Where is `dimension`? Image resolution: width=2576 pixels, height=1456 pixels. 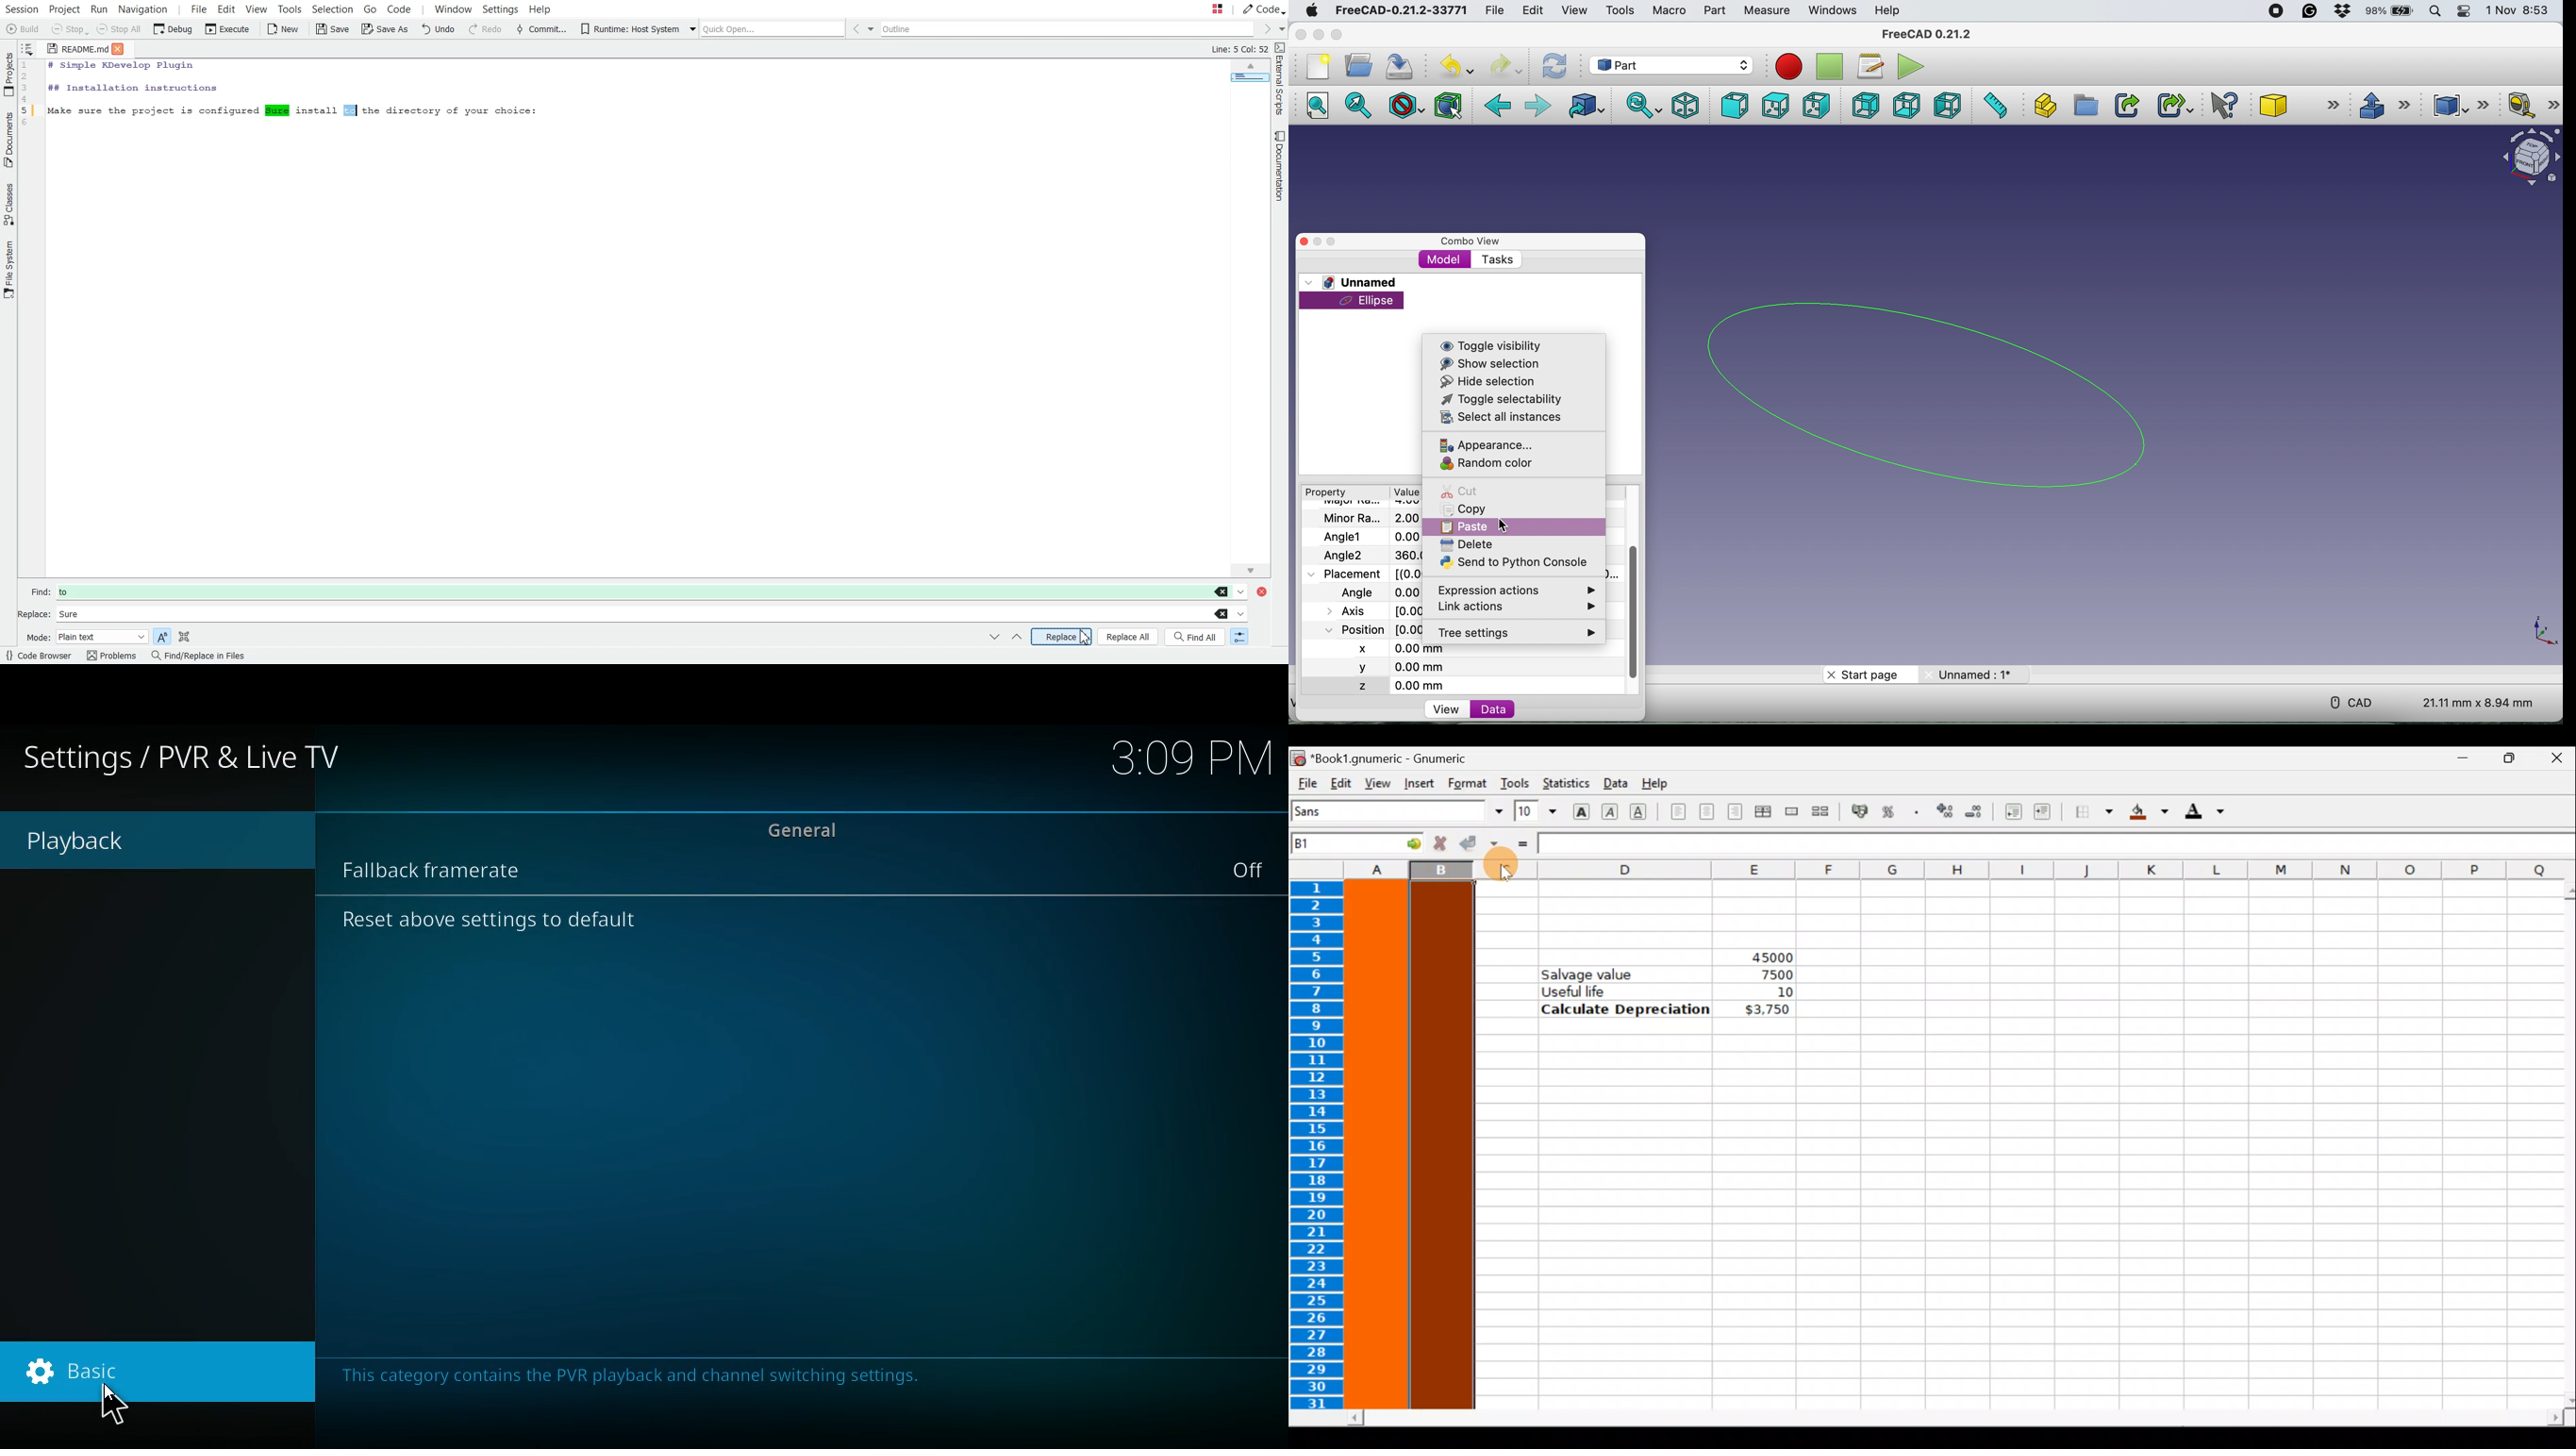
dimension is located at coordinates (2480, 703).